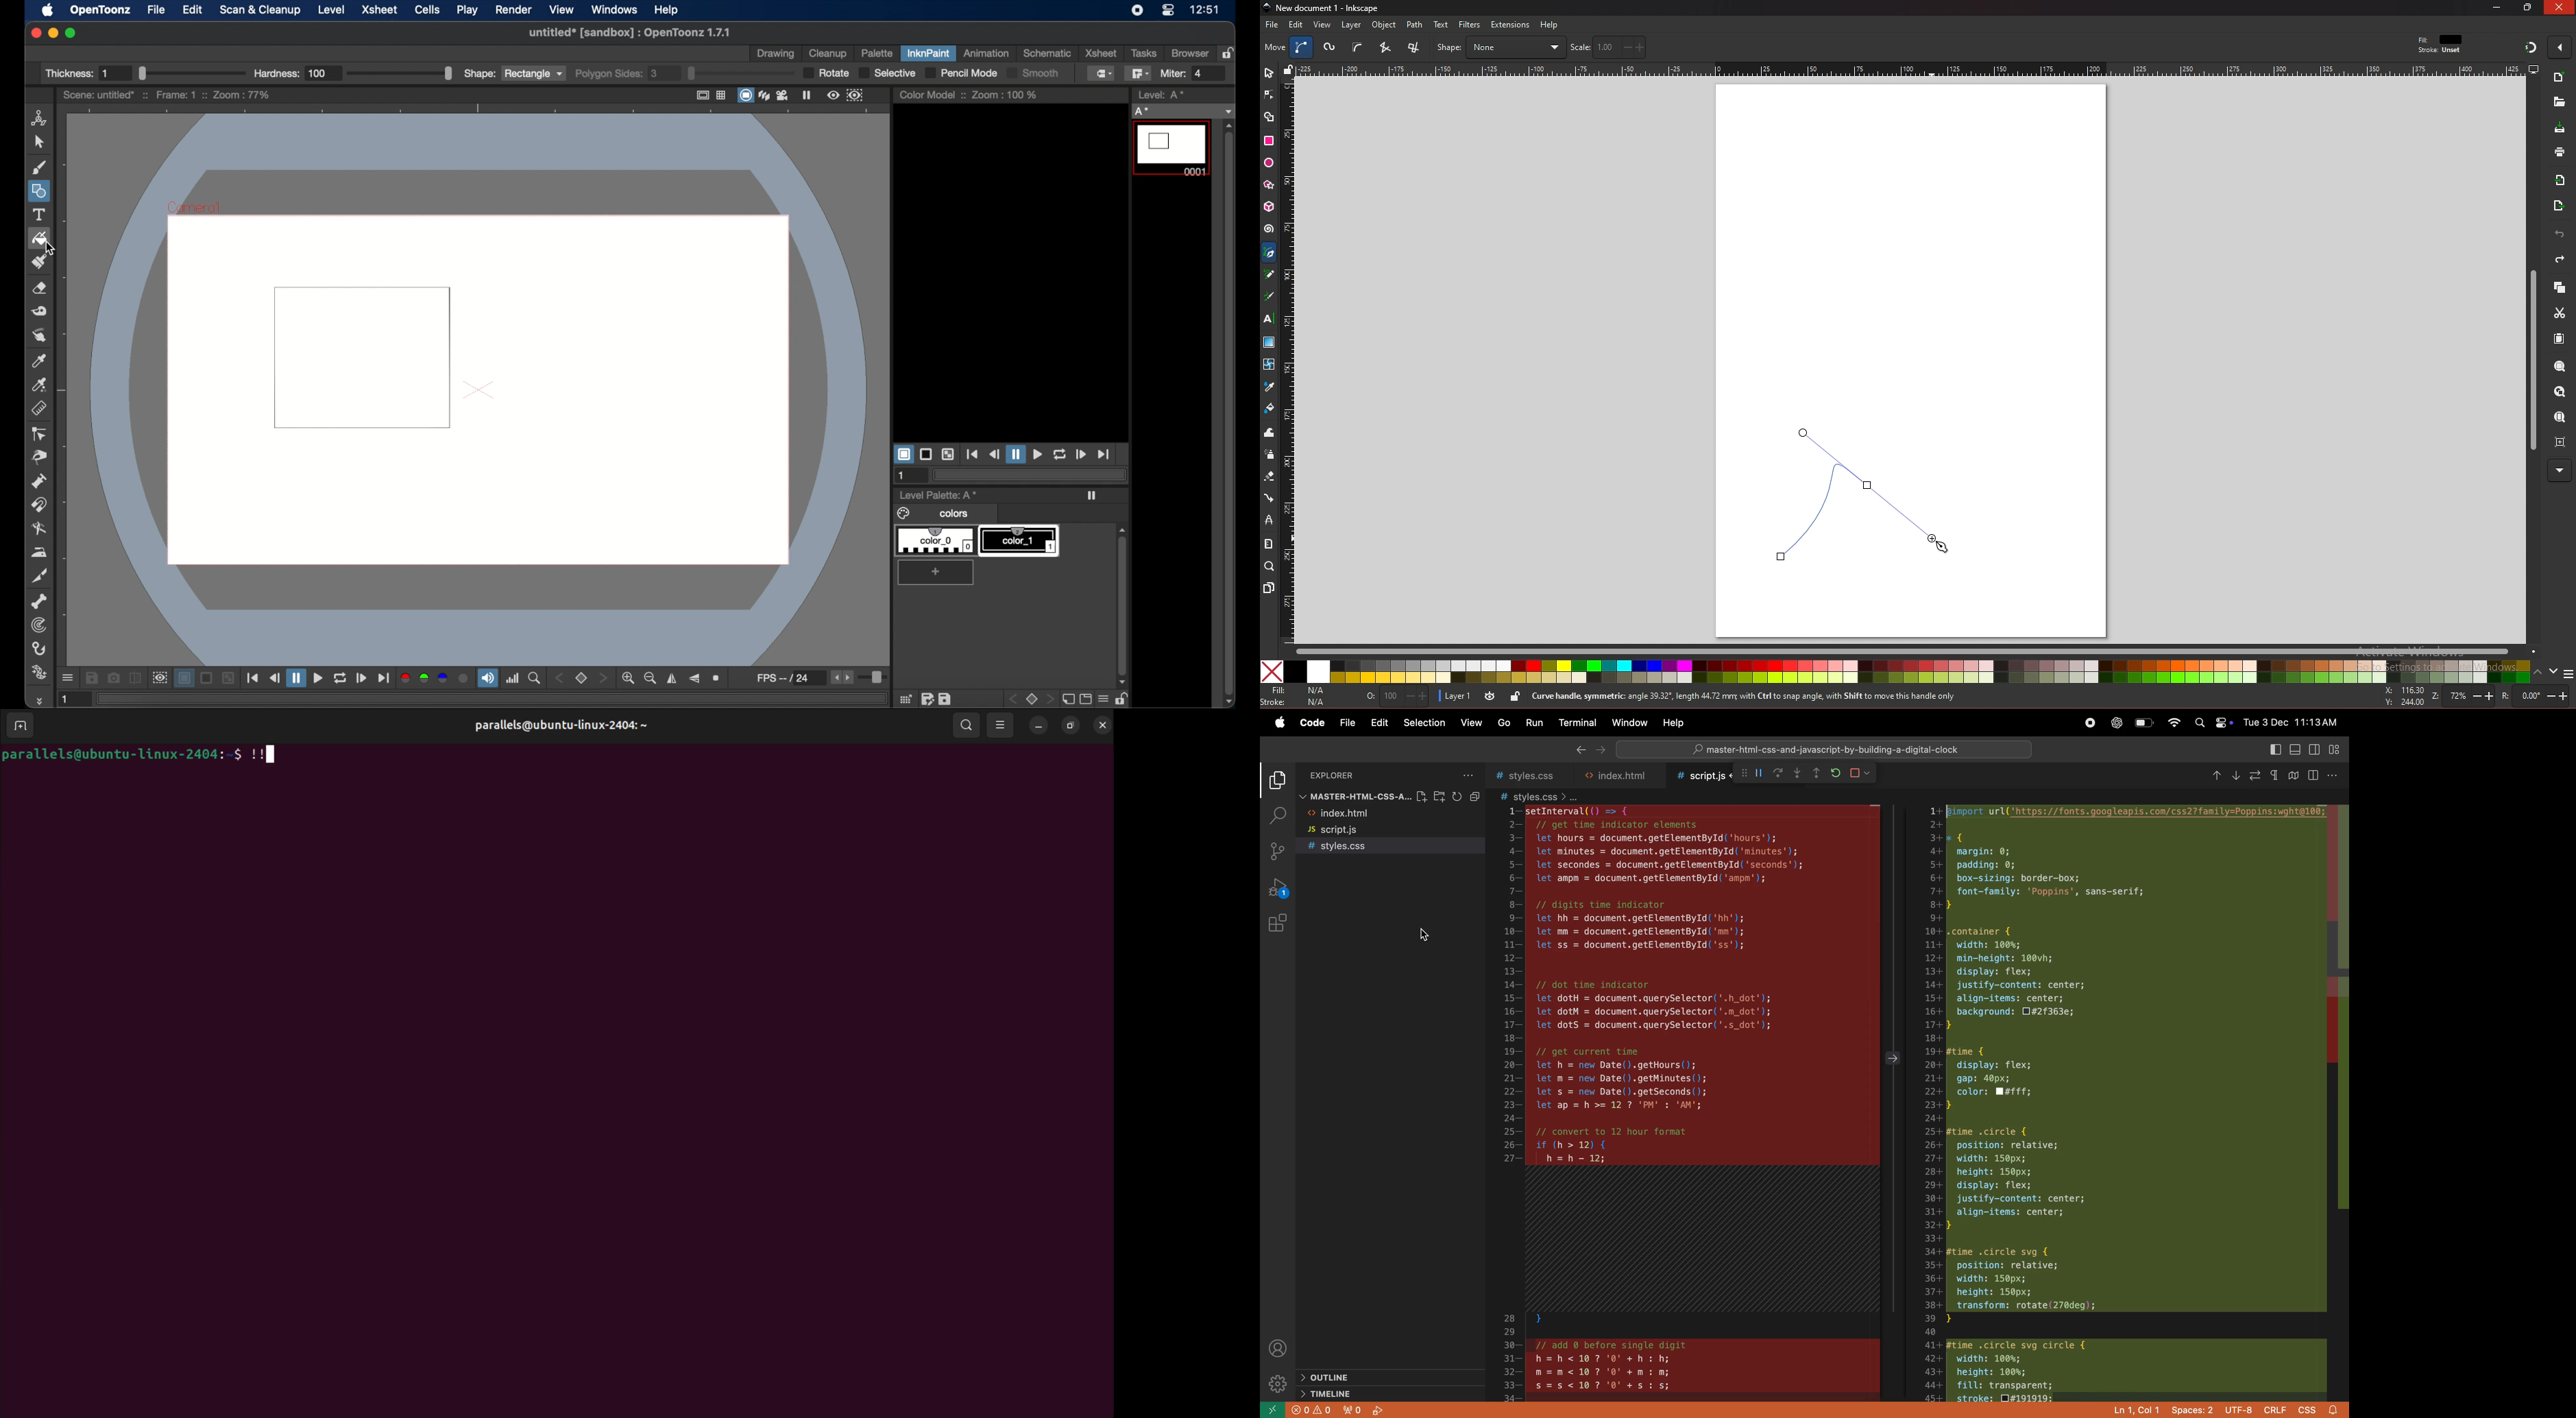  I want to click on schematic, so click(1047, 54).